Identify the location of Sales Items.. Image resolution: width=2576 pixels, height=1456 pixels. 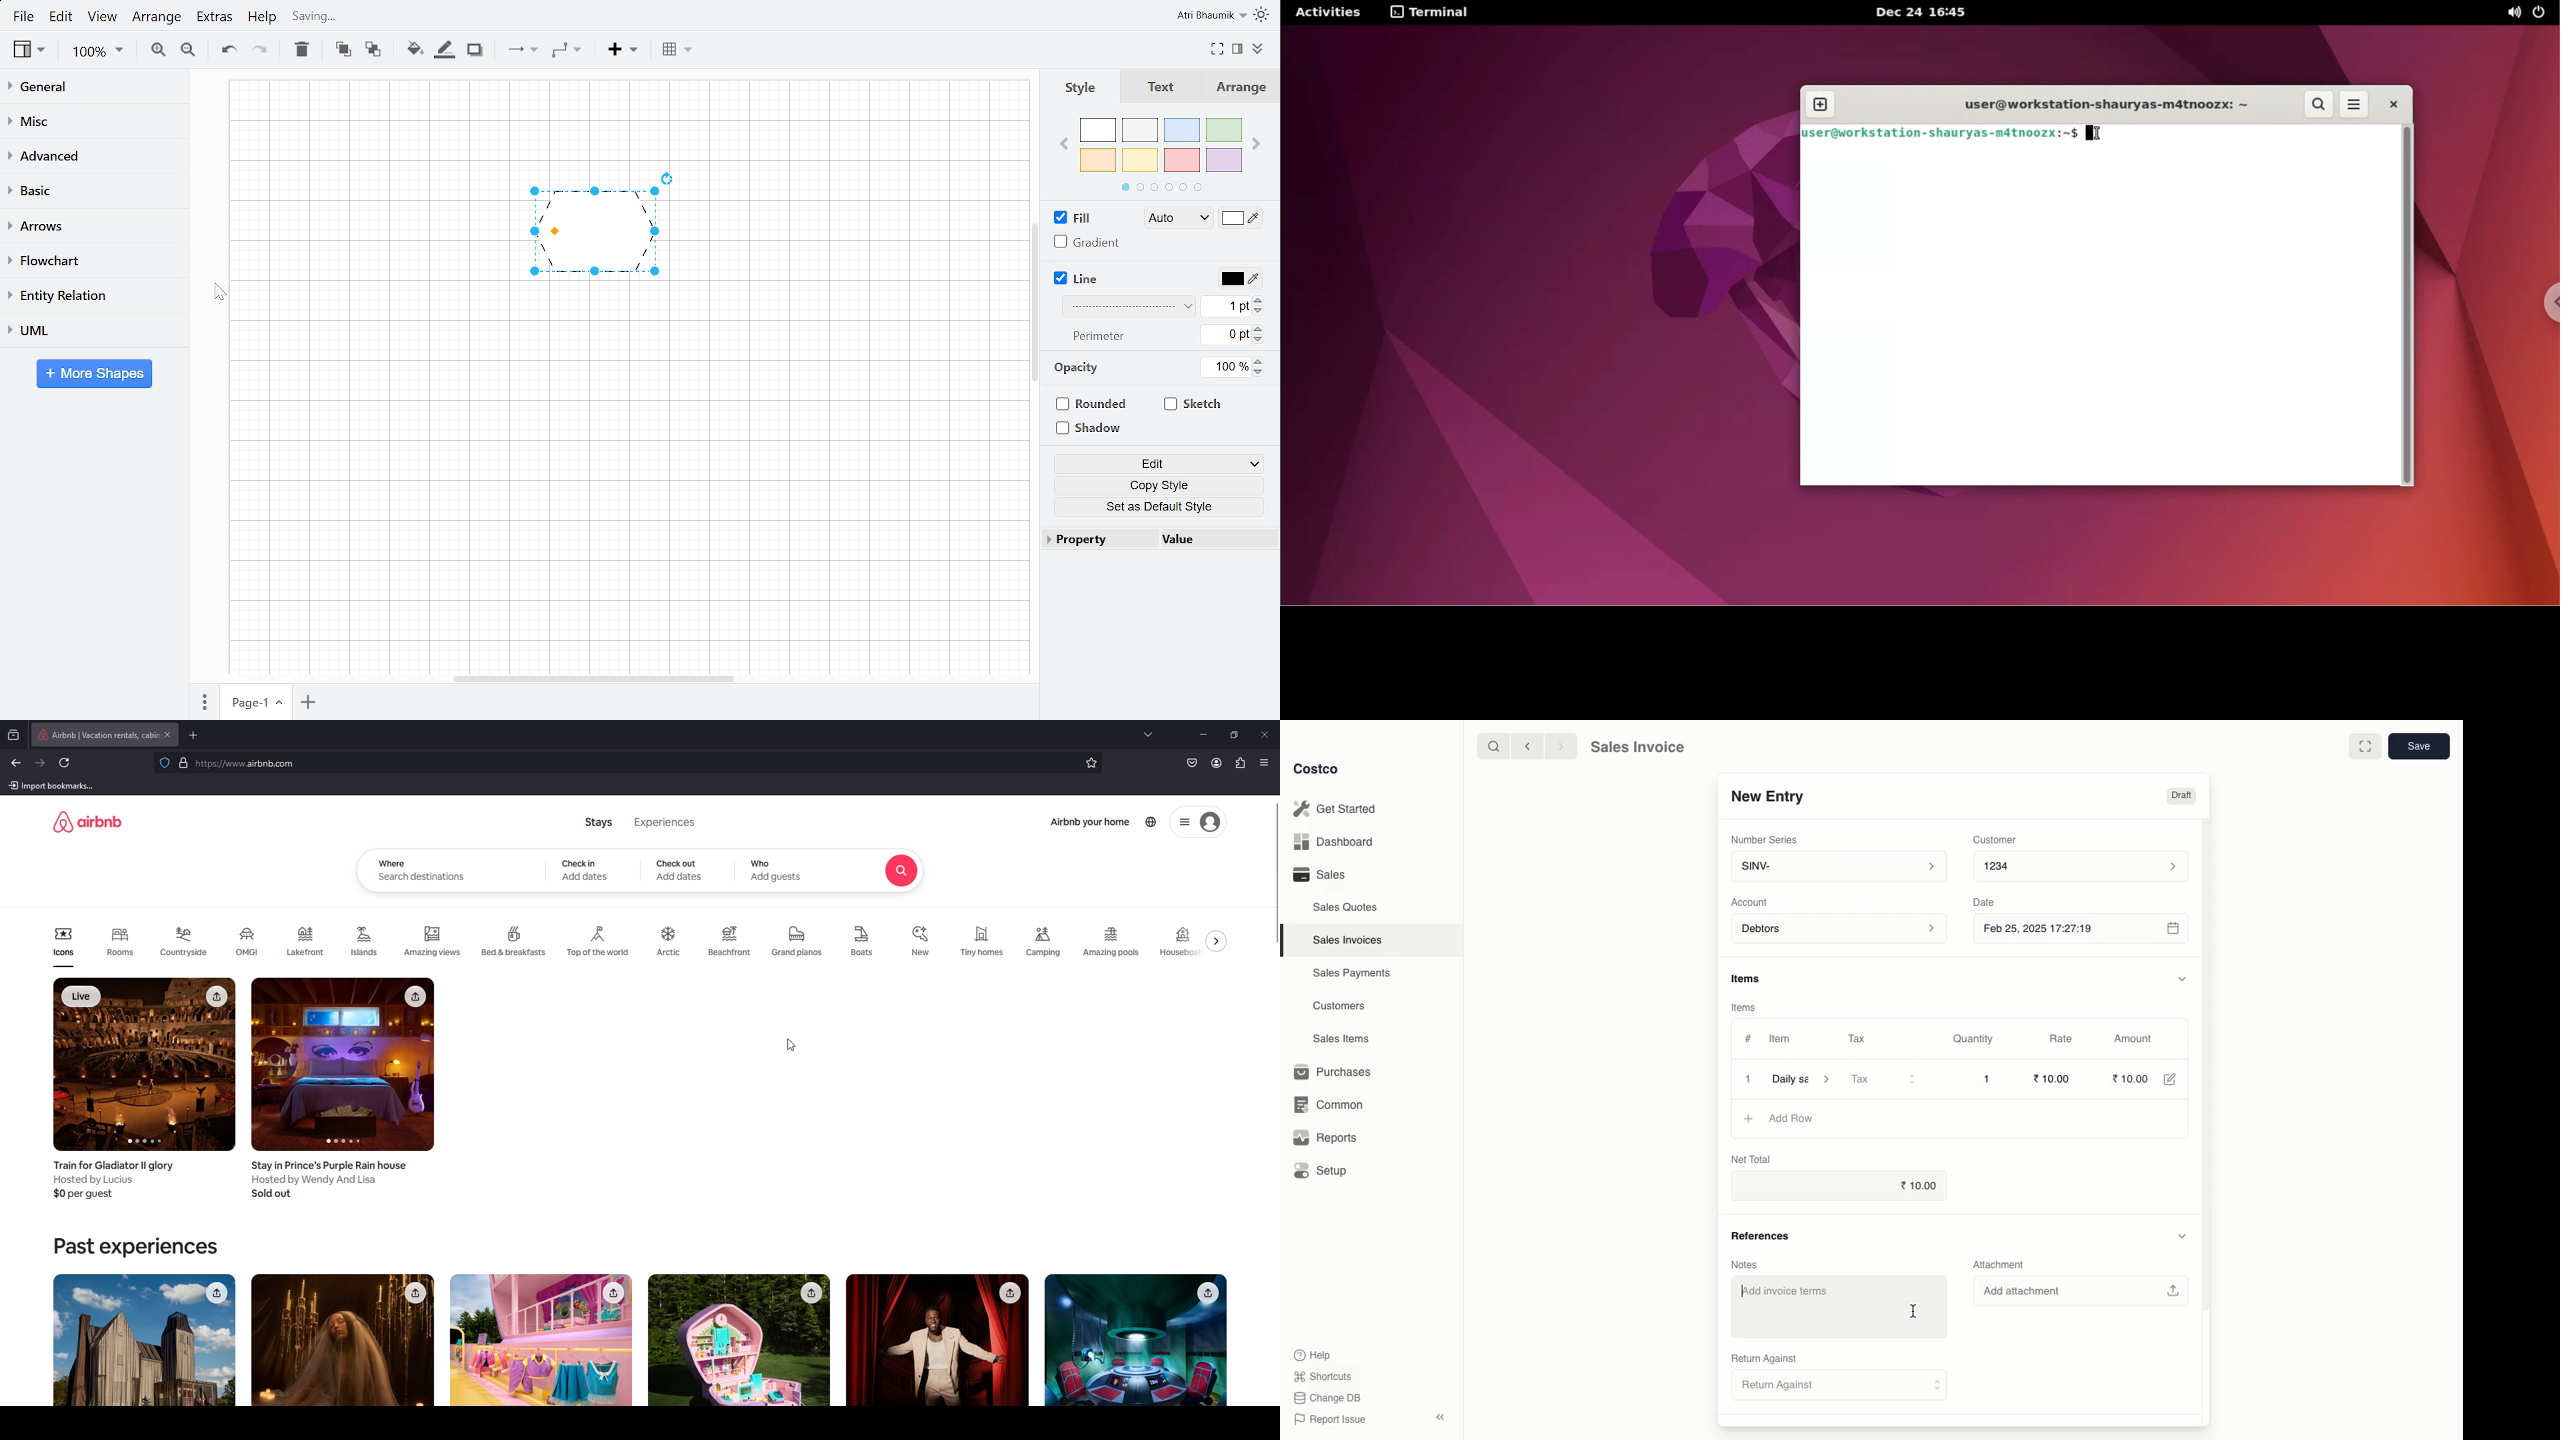
(1338, 1040).